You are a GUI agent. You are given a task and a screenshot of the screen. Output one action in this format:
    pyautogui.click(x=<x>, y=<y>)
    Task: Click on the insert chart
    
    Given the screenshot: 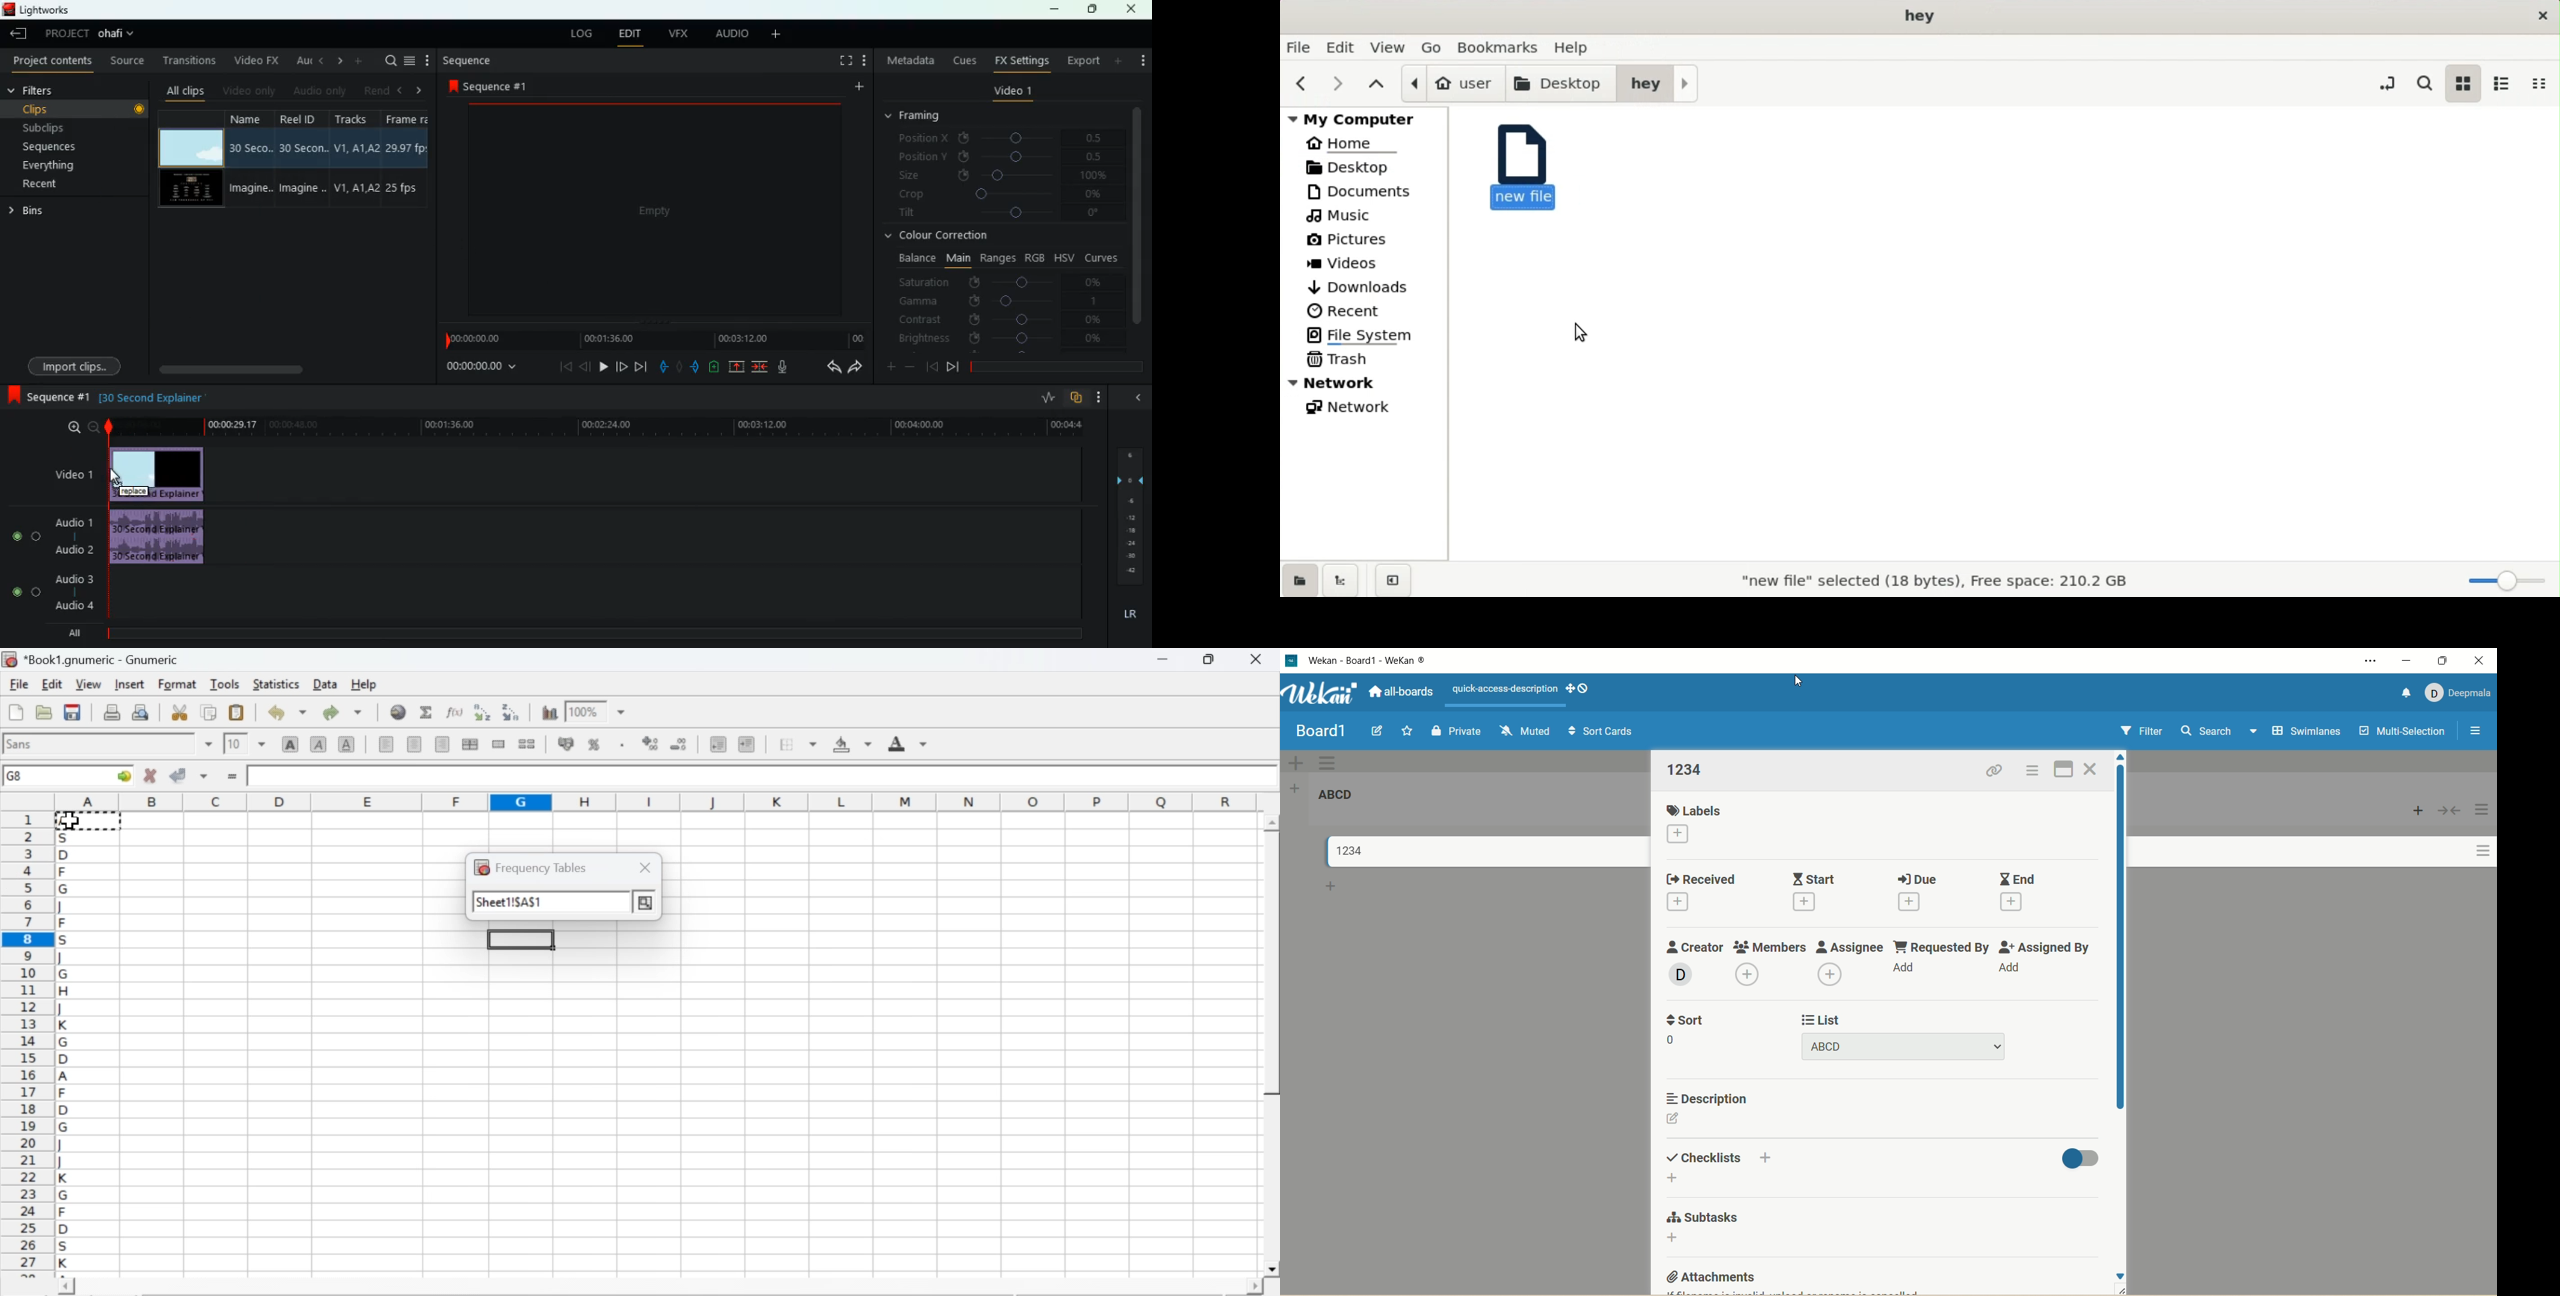 What is the action you would take?
    pyautogui.click(x=550, y=711)
    